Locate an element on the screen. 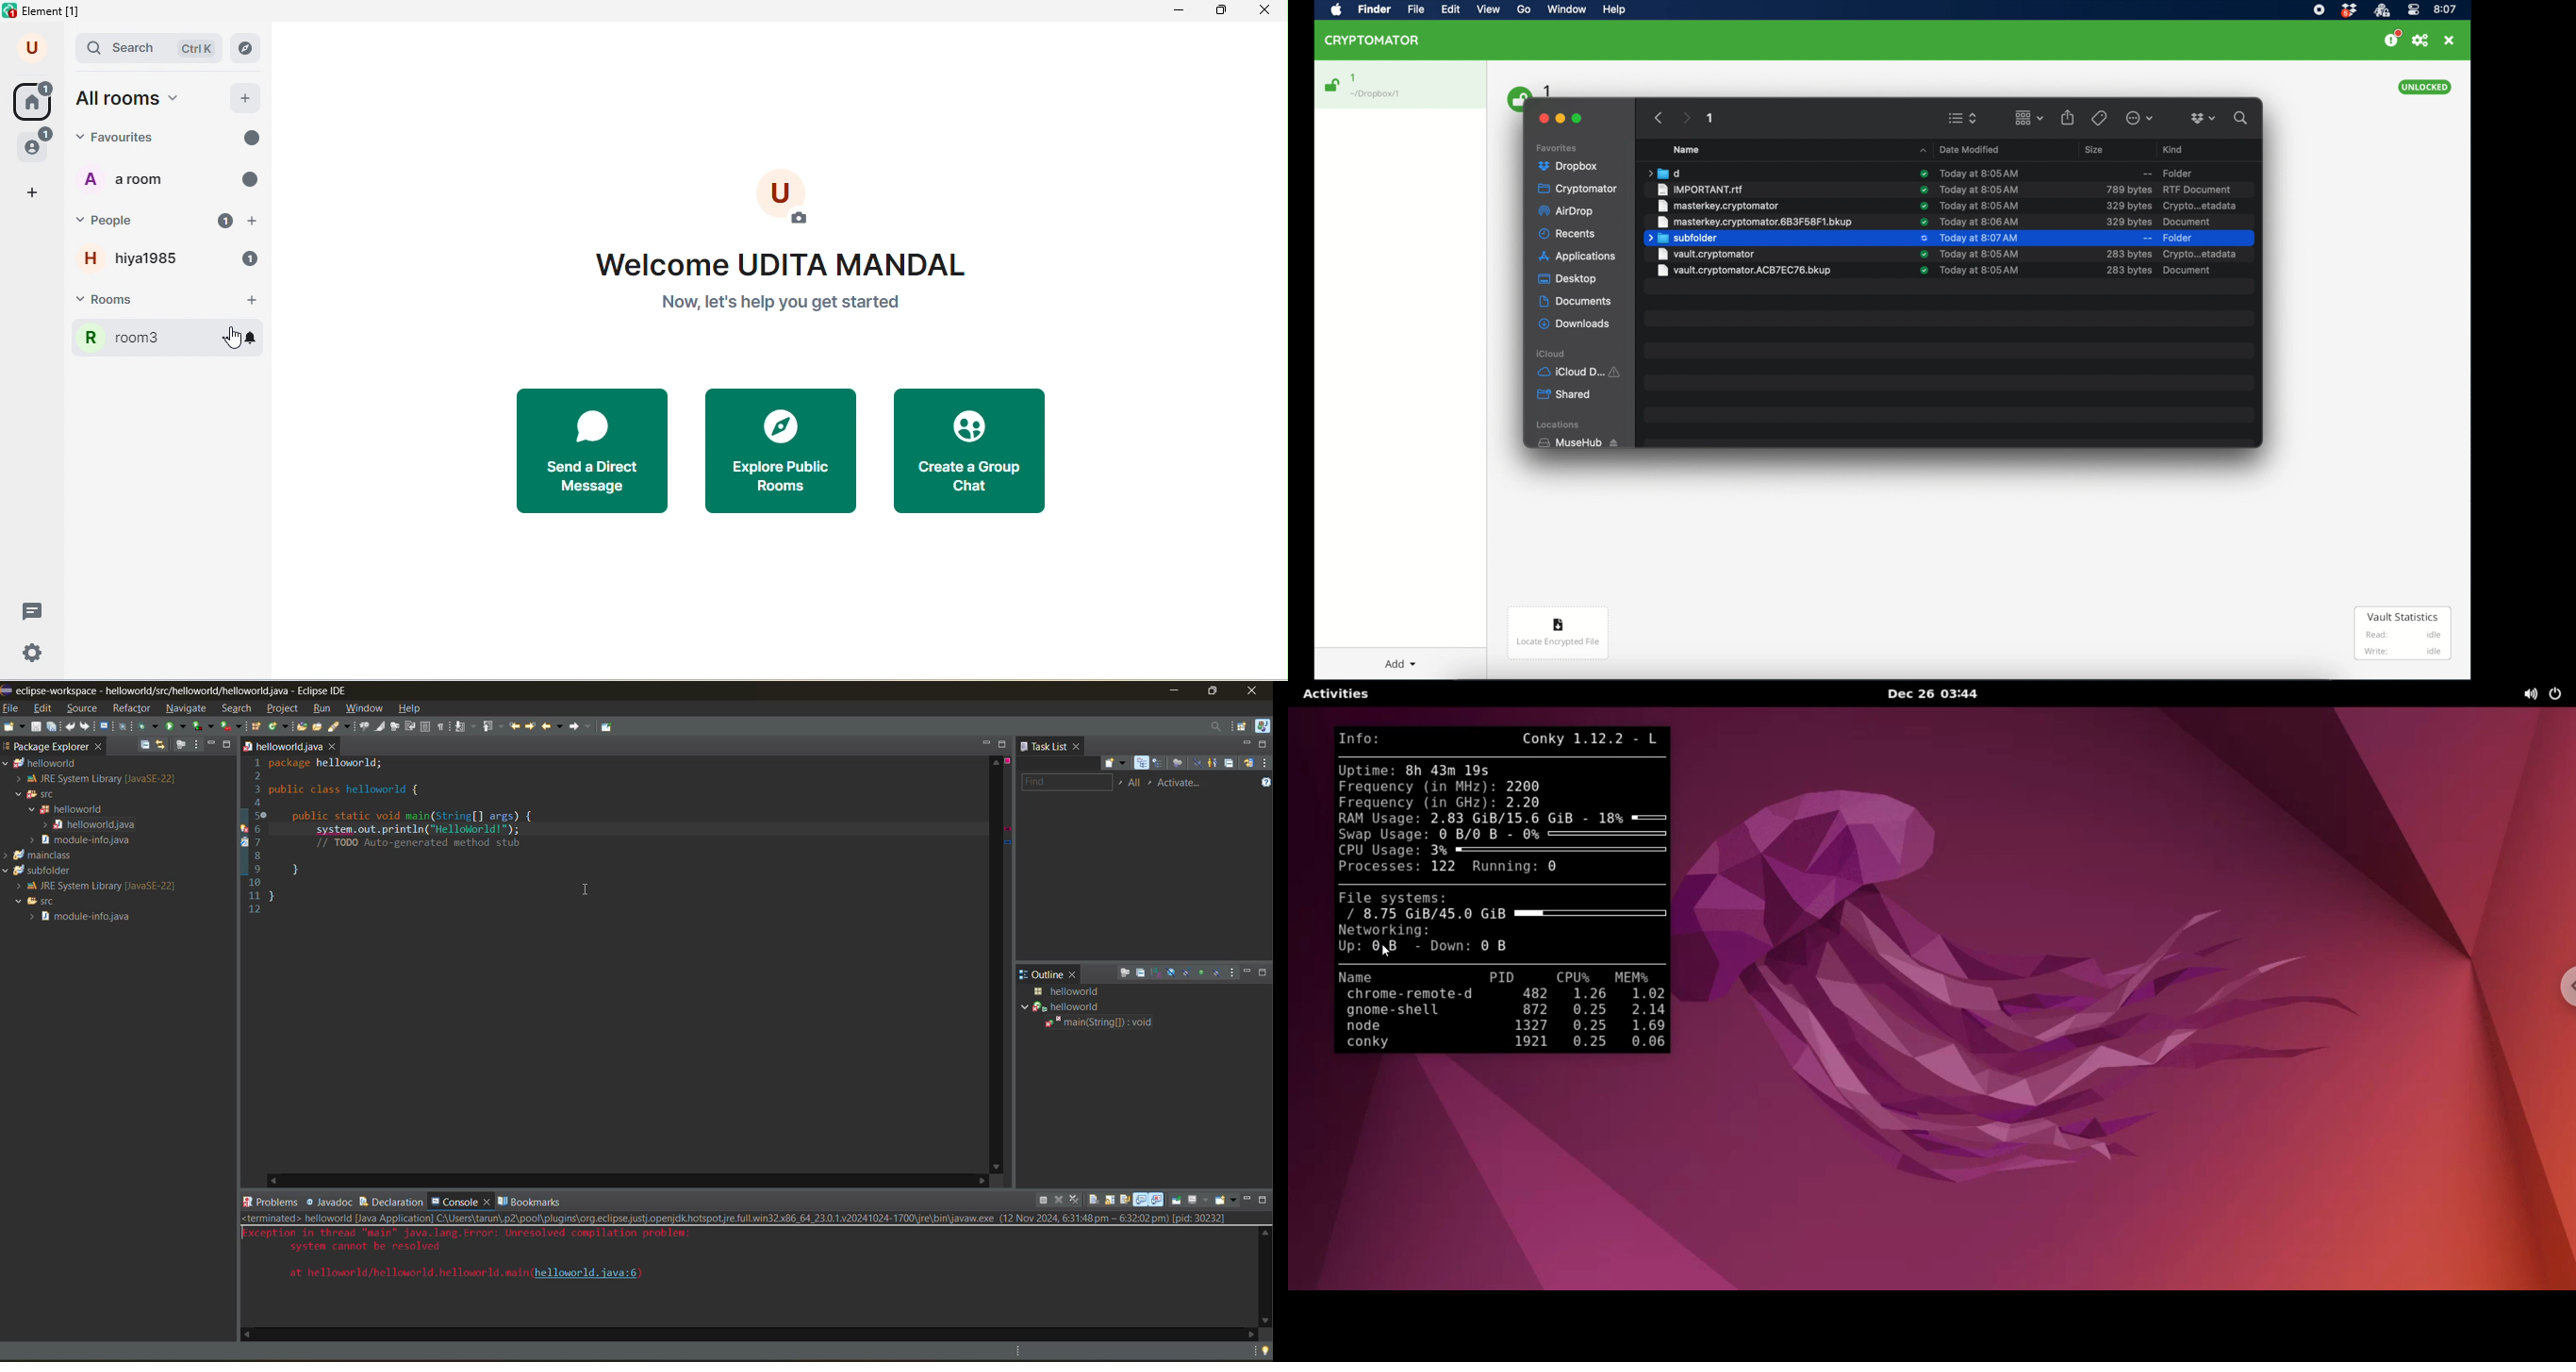 The image size is (2576, 1372). focus on active task is located at coordinates (183, 744).